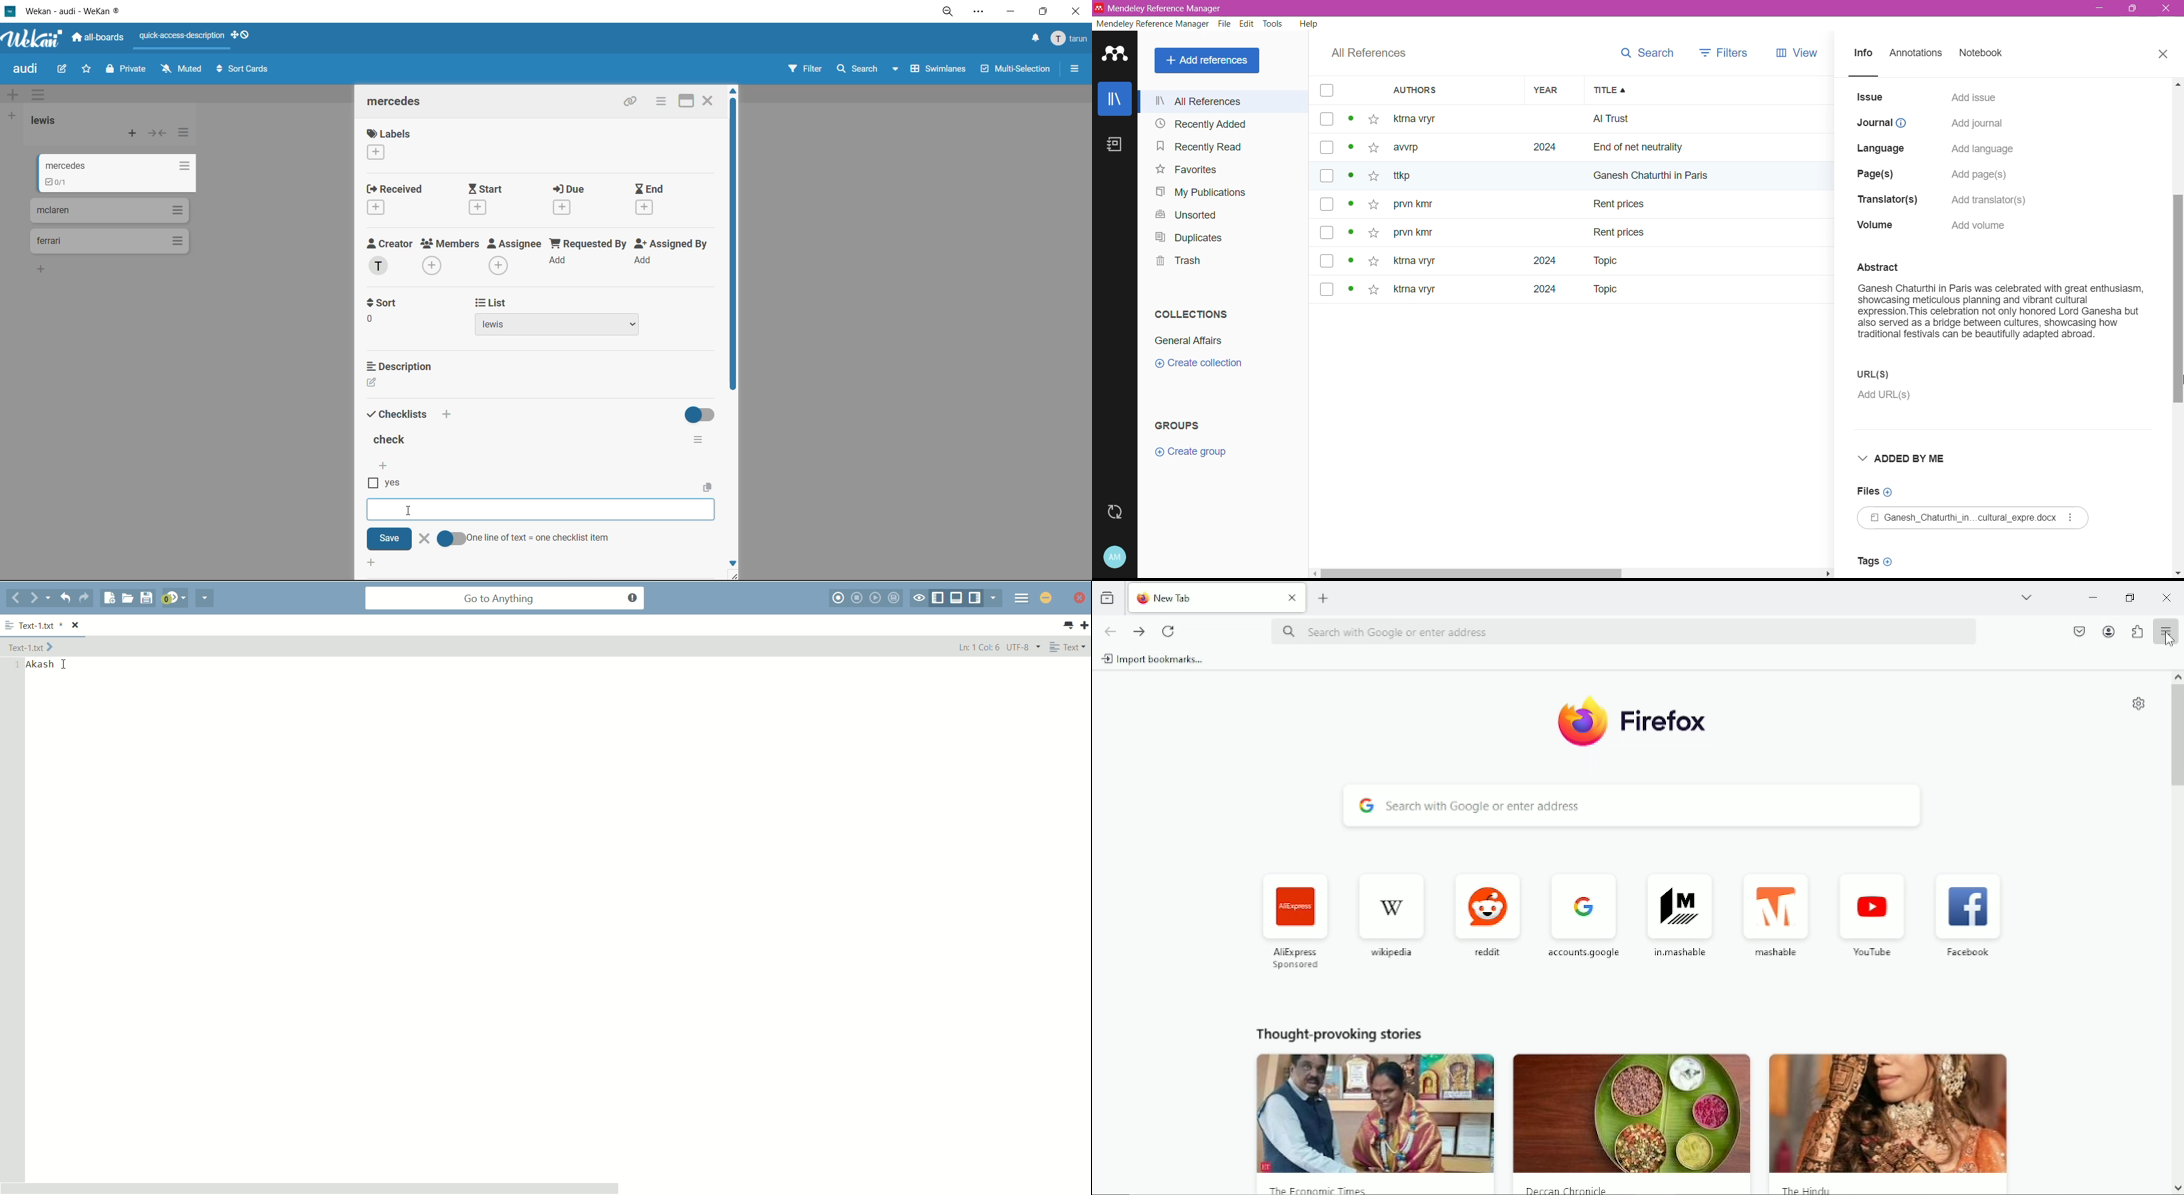  What do you see at coordinates (575, 327) in the screenshot?
I see `list` at bounding box center [575, 327].